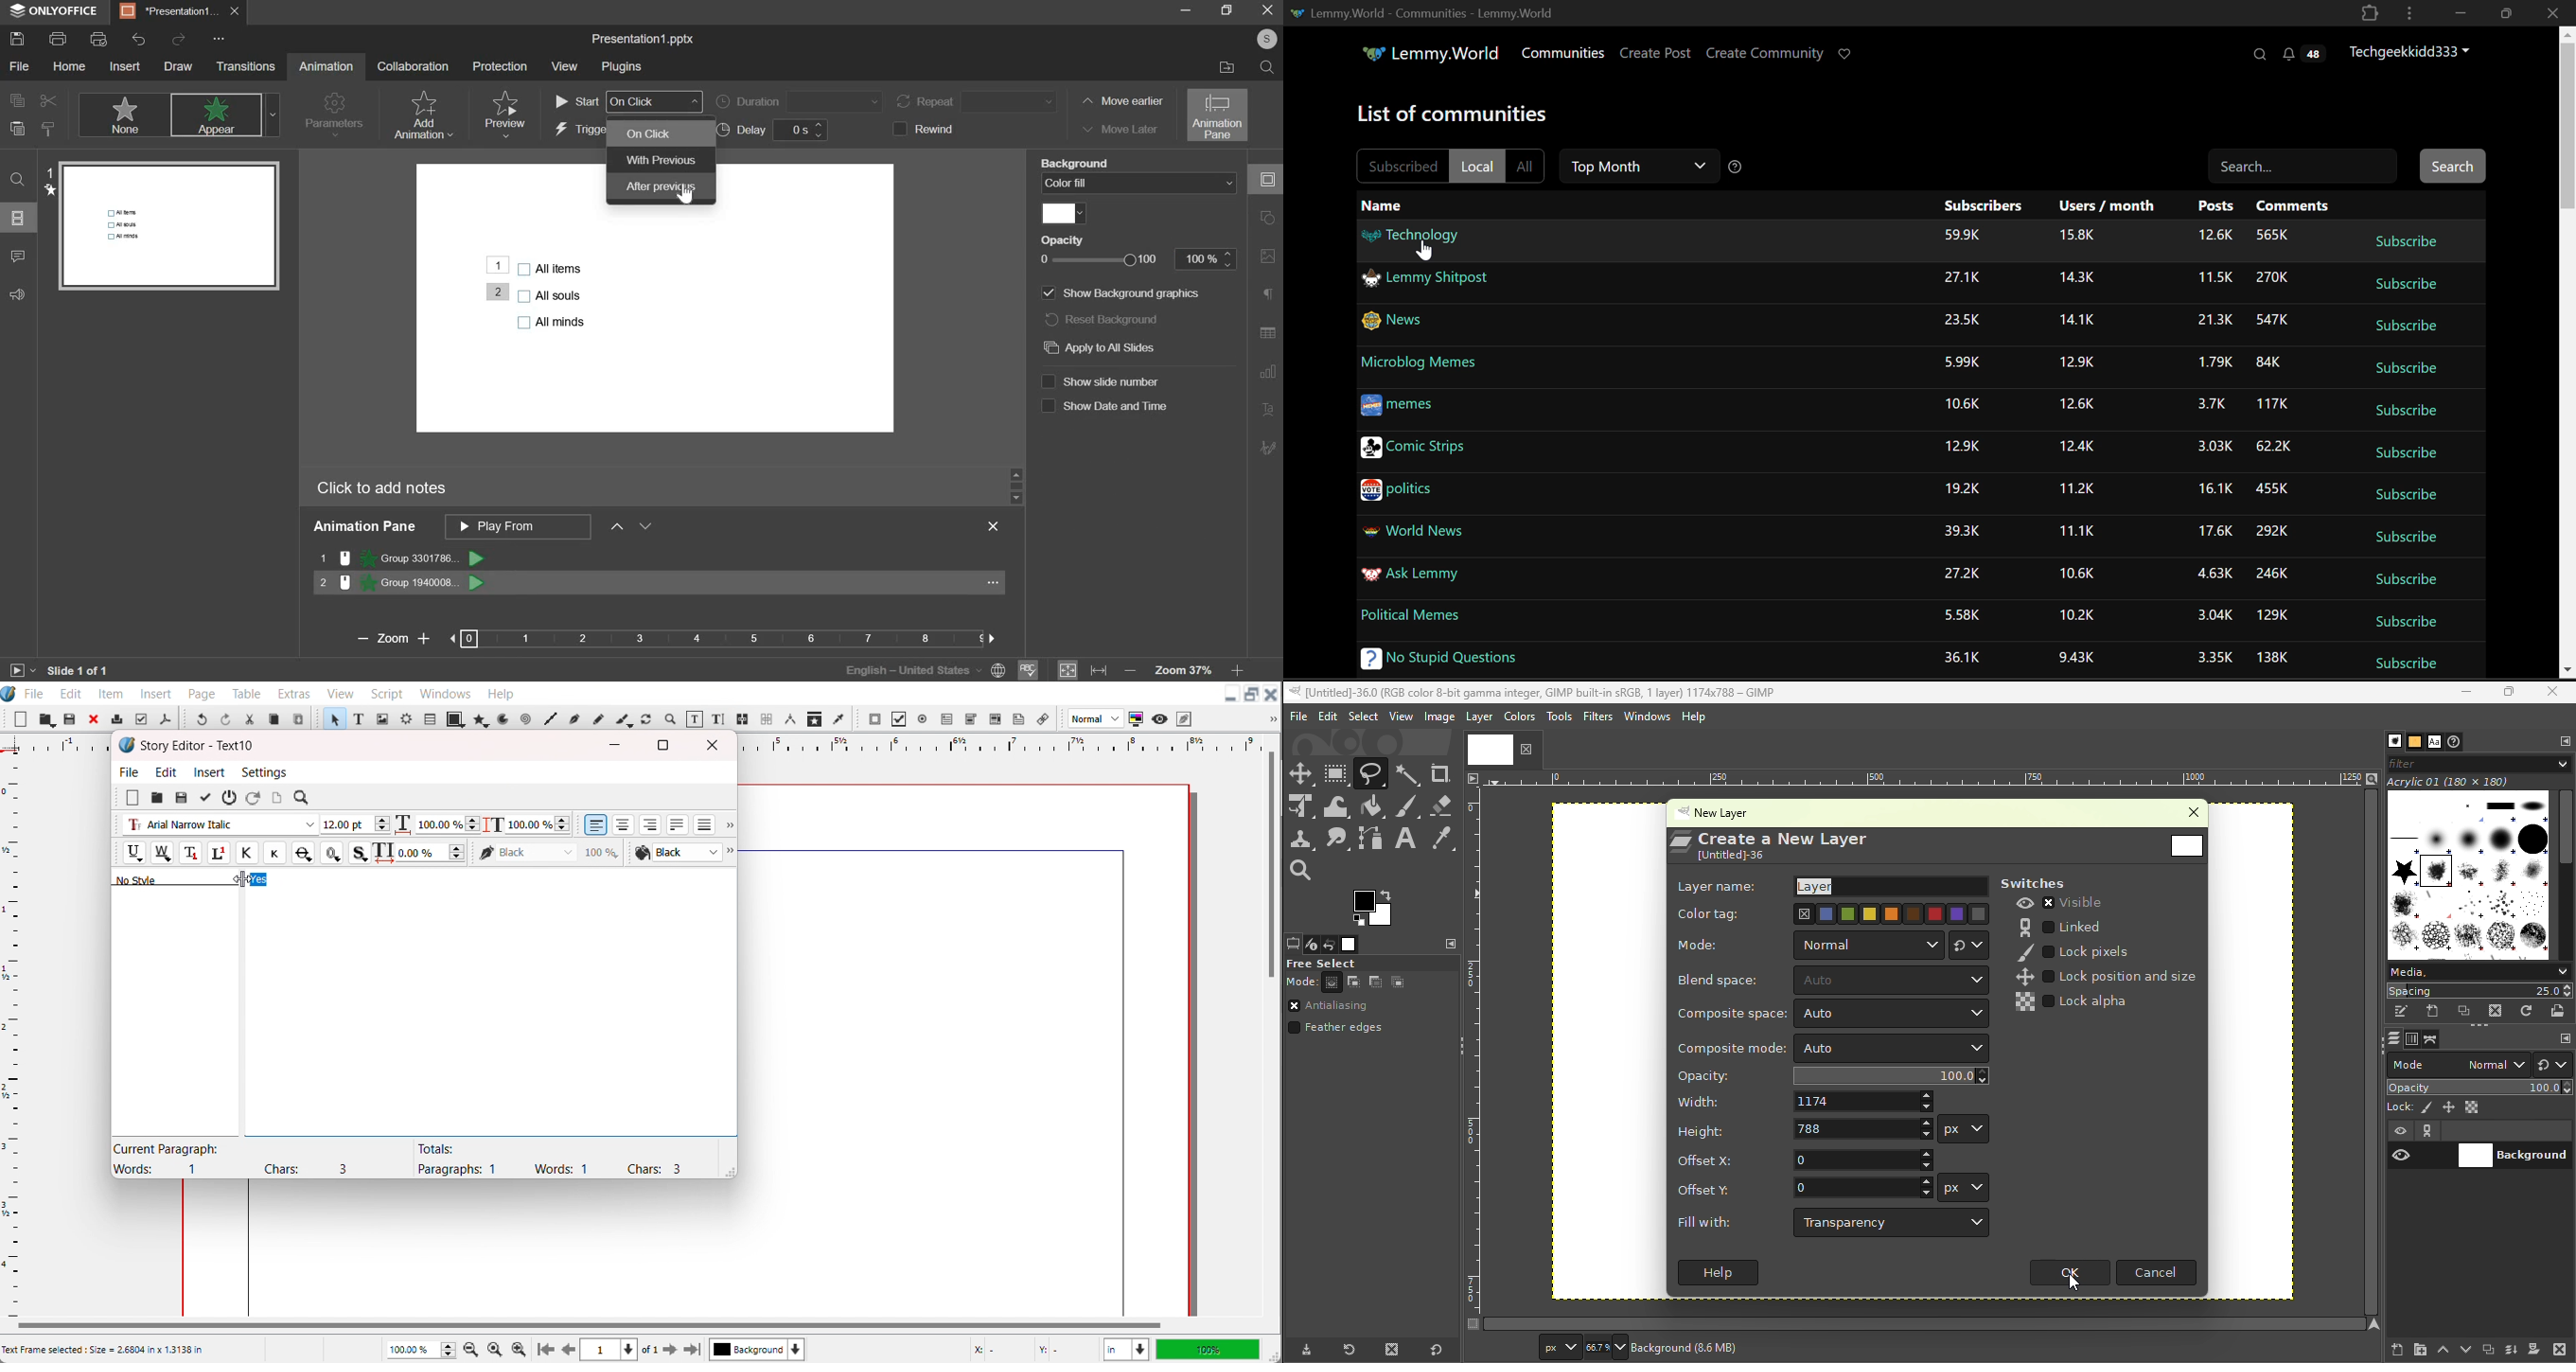 The width and height of the screenshot is (2576, 1372). I want to click on Fonts, so click(2434, 739).